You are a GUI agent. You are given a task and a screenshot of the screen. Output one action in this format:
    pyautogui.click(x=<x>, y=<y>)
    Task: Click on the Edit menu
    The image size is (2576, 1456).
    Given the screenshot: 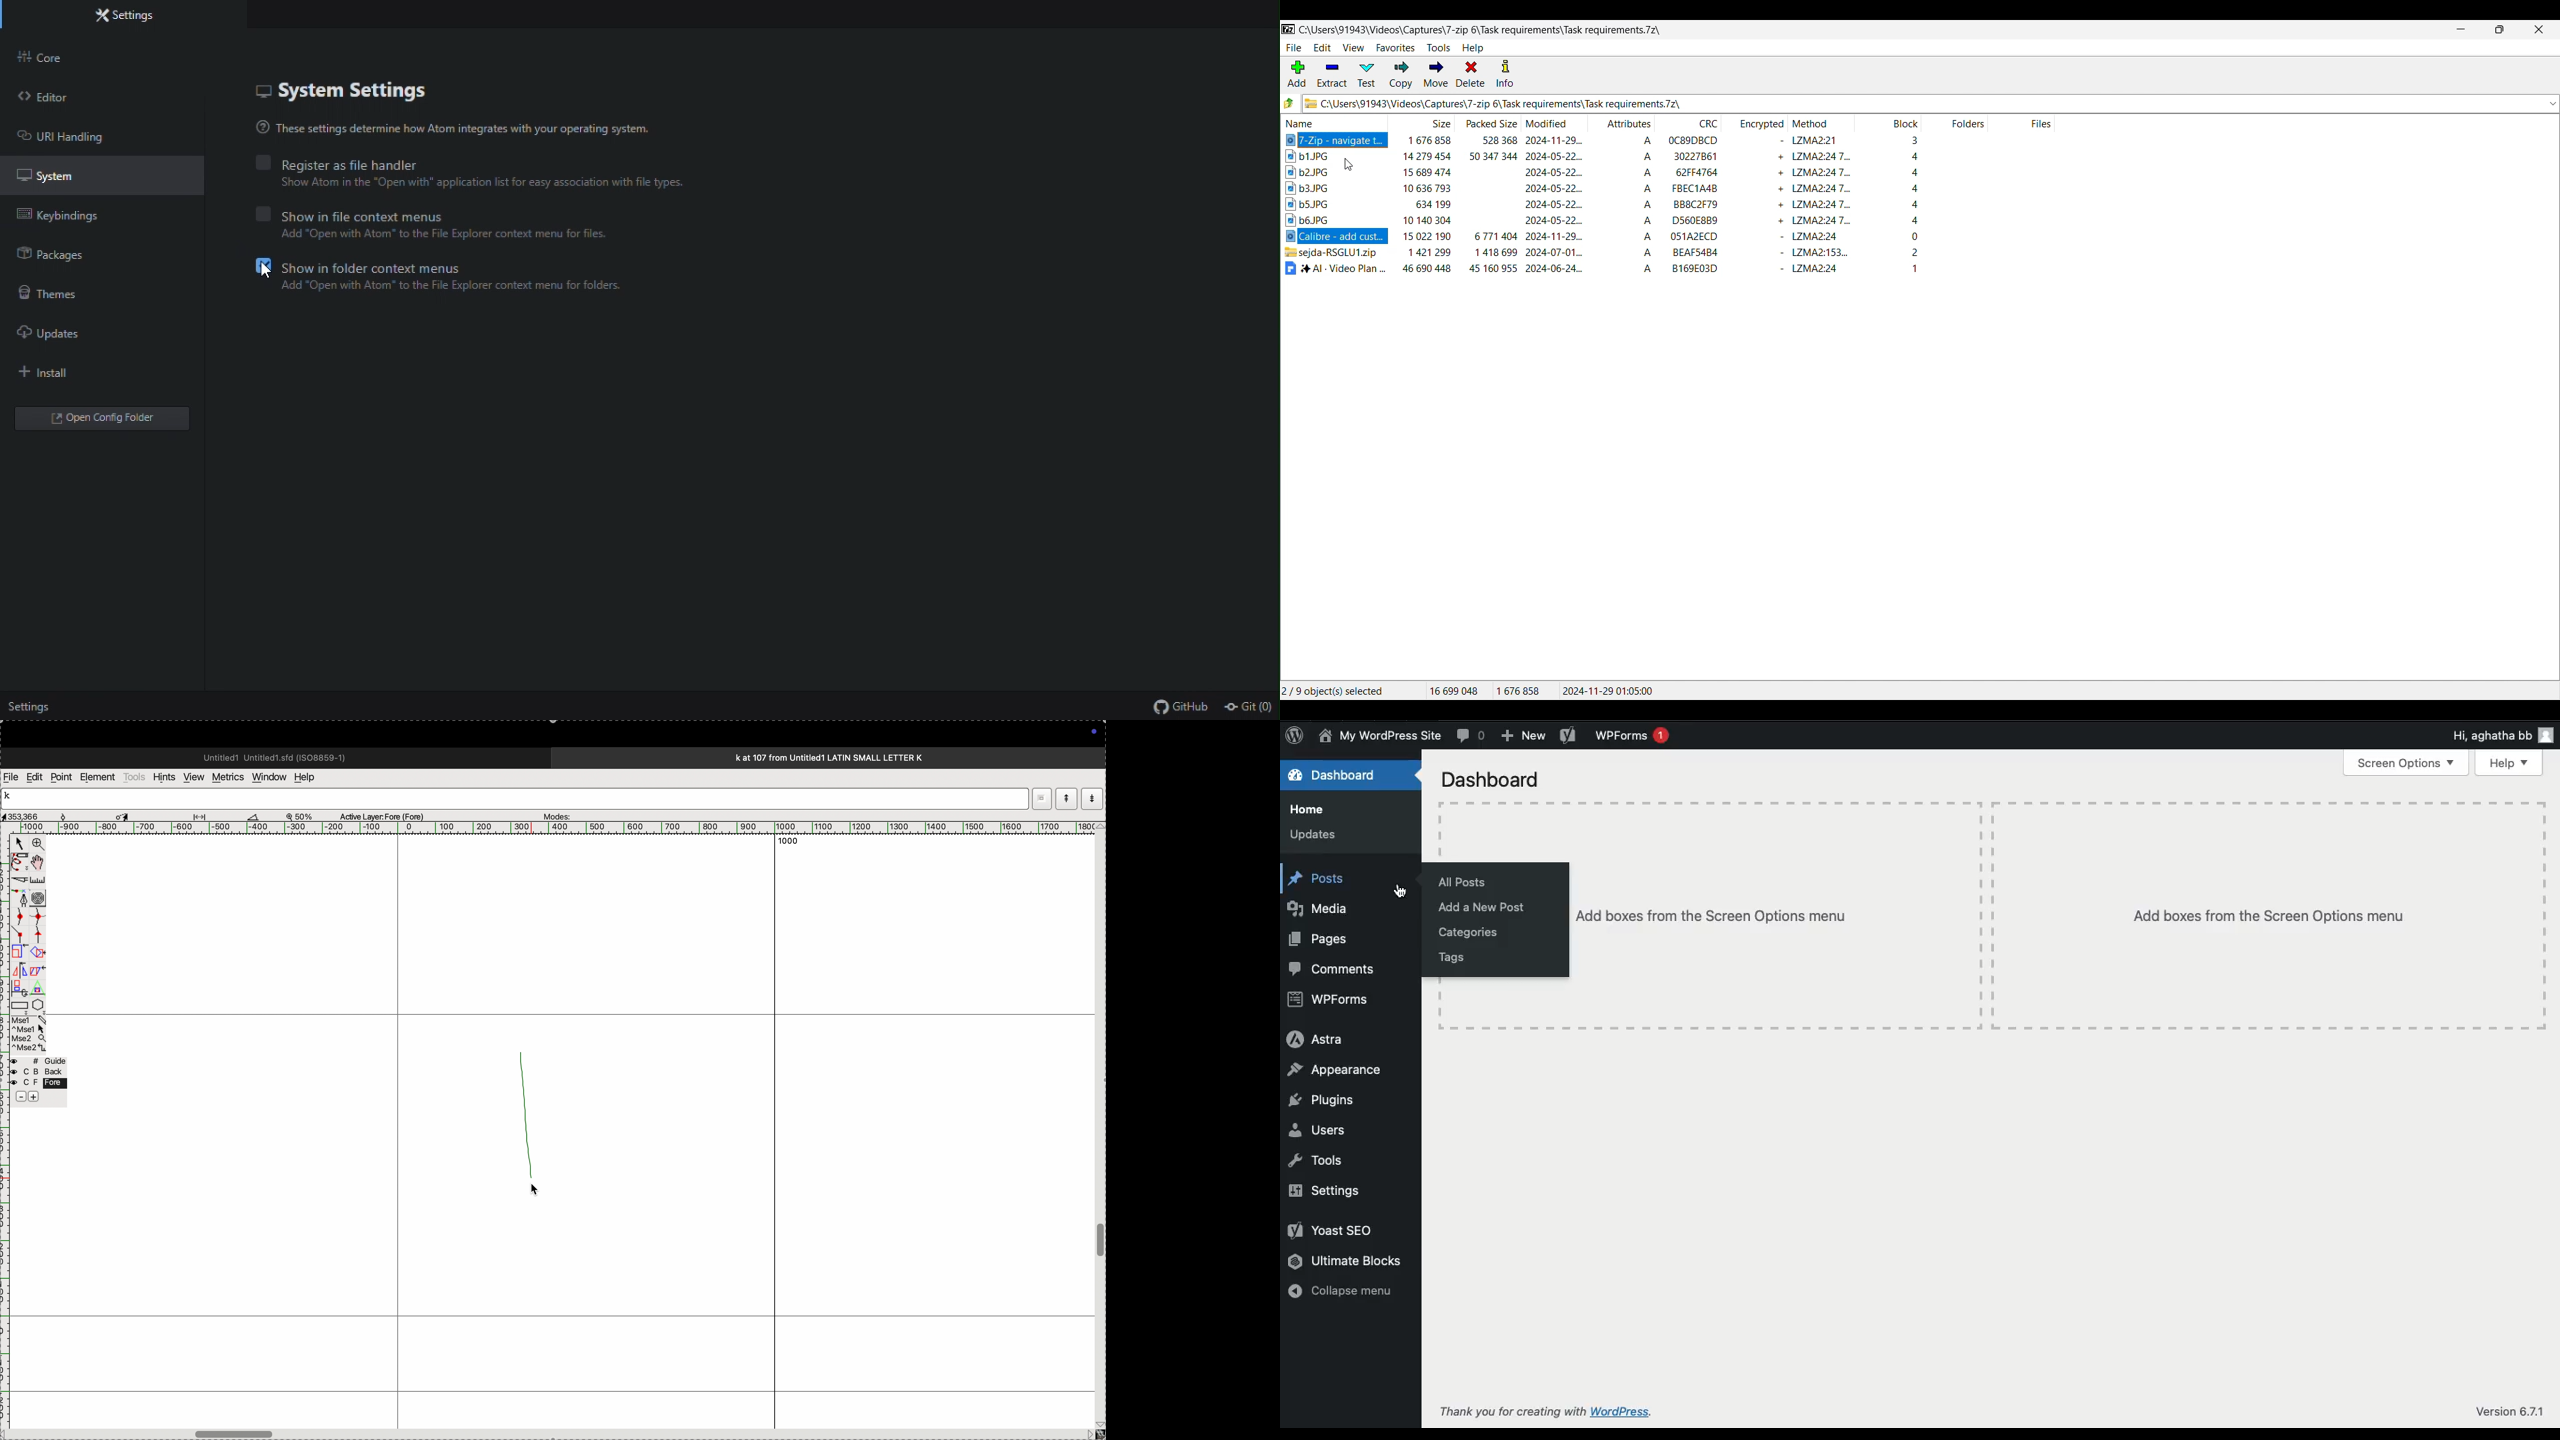 What is the action you would take?
    pyautogui.click(x=1323, y=48)
    